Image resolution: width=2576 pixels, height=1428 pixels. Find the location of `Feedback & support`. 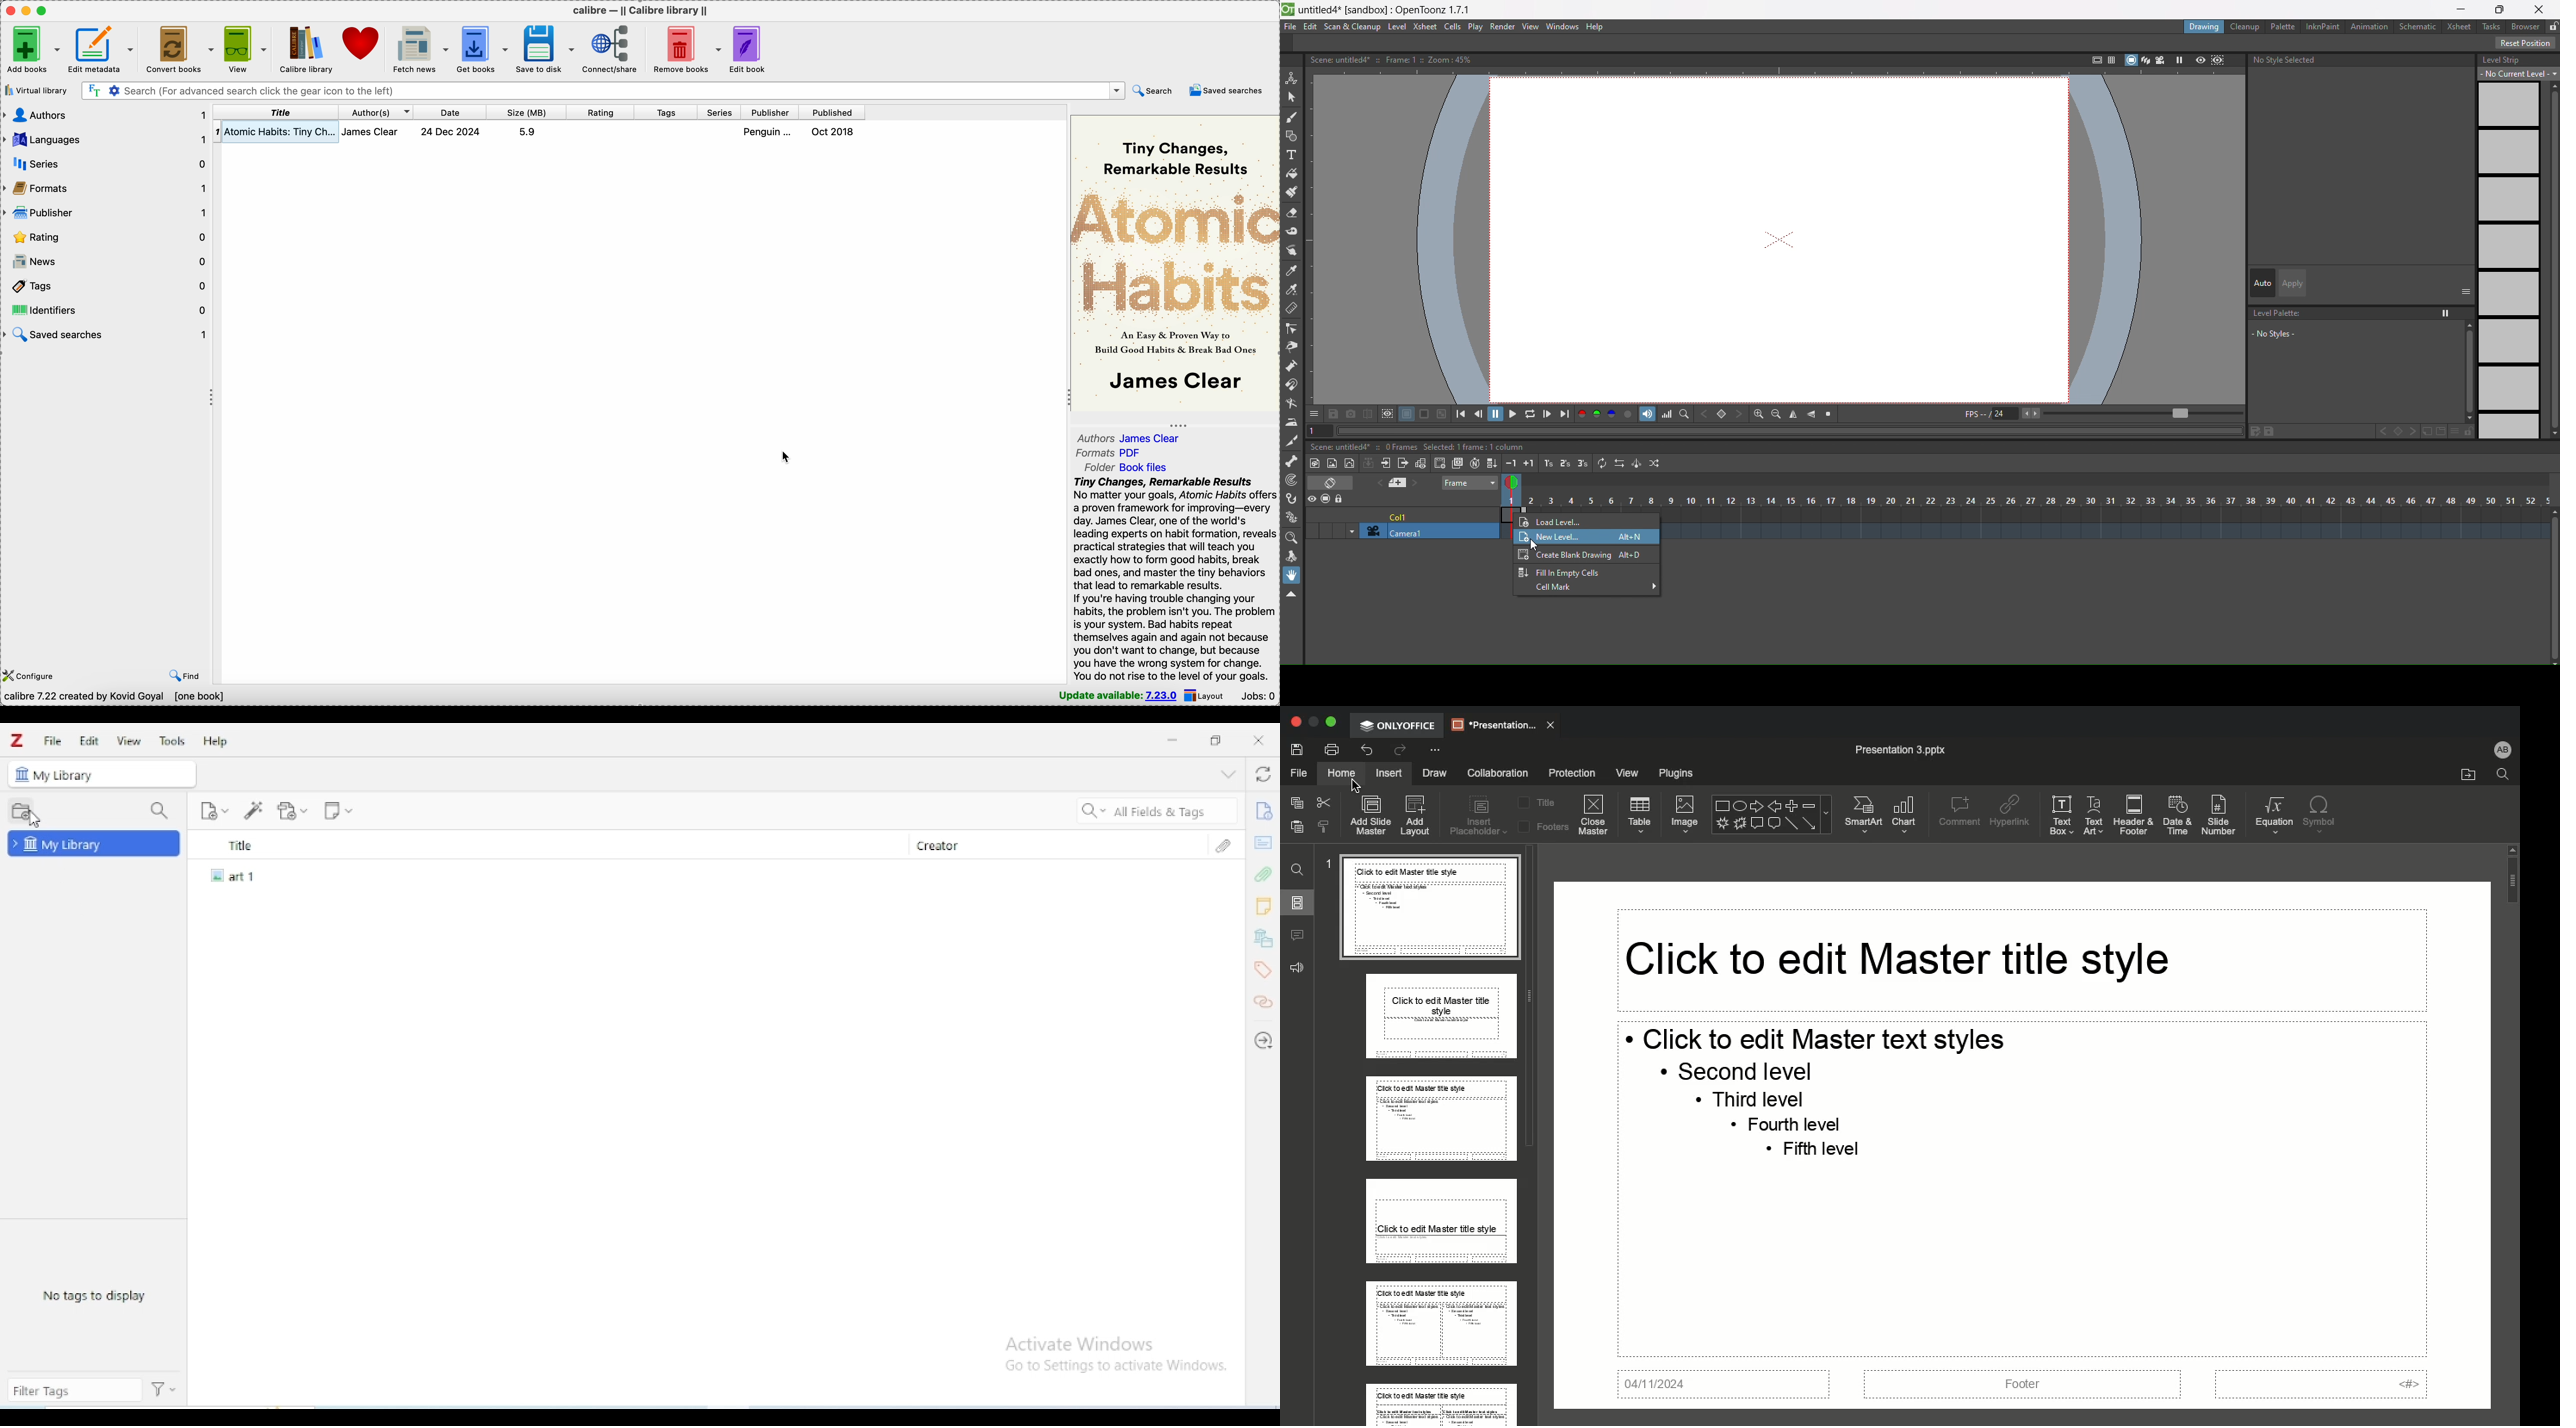

Feedback & support is located at coordinates (1299, 966).